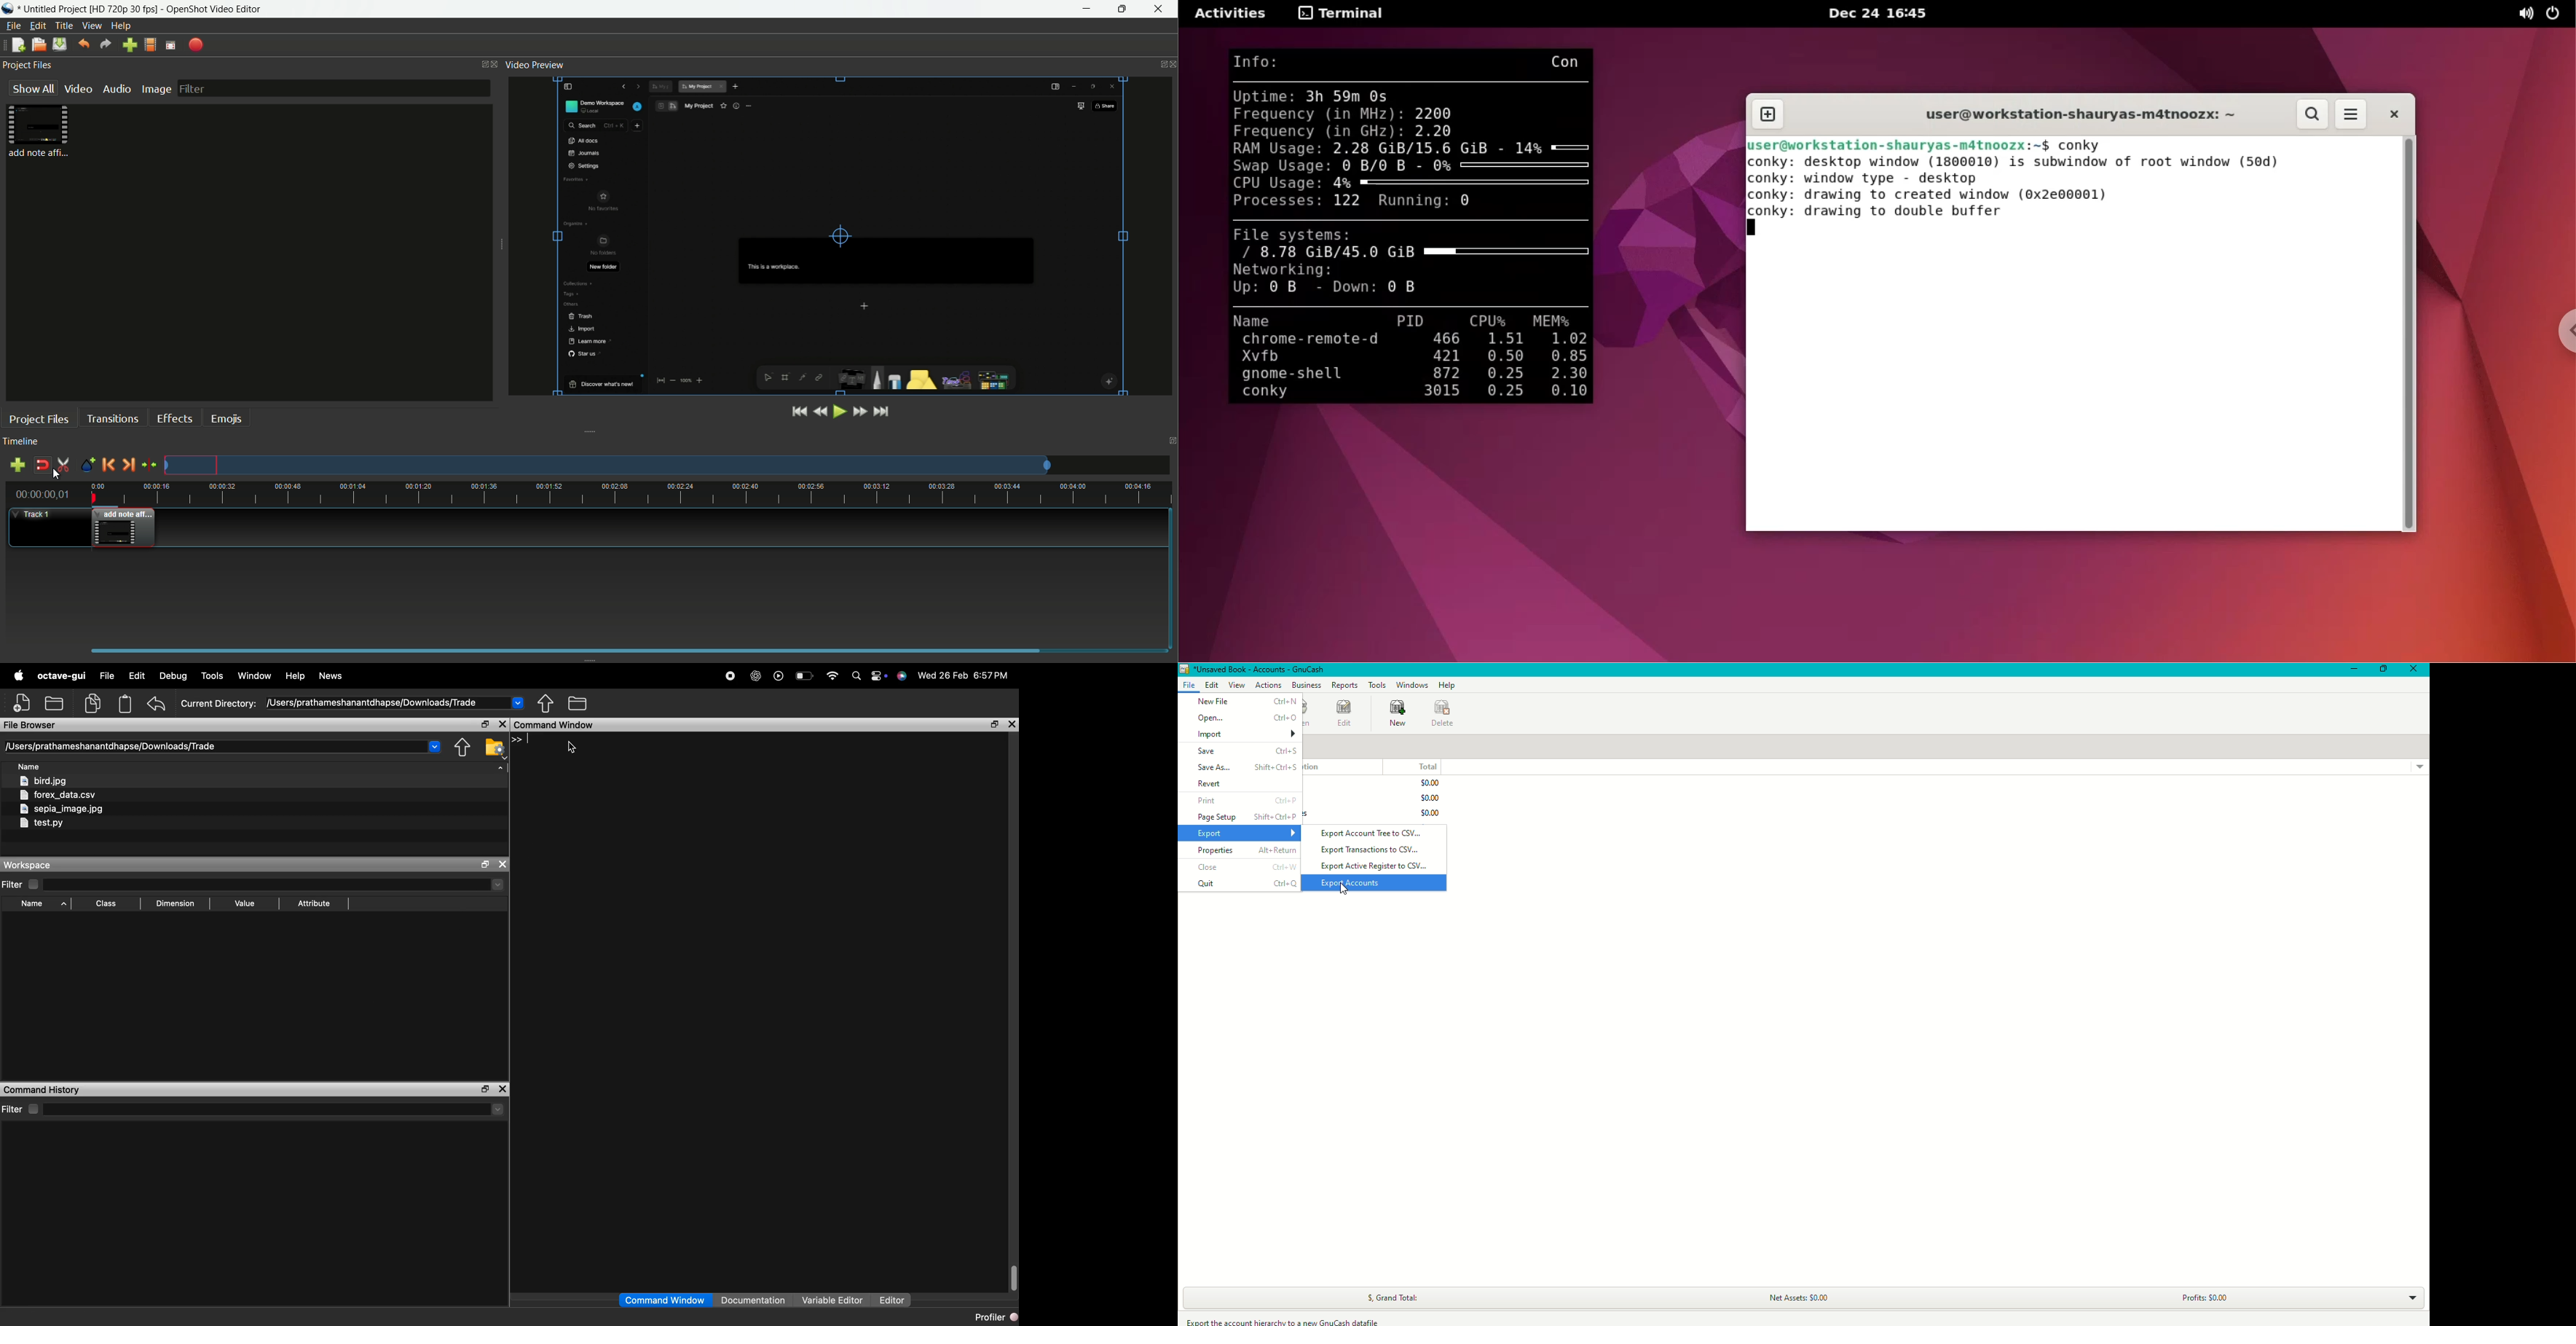 The height and width of the screenshot is (1344, 2576). I want to click on center the timeline on the playhead, so click(149, 465).